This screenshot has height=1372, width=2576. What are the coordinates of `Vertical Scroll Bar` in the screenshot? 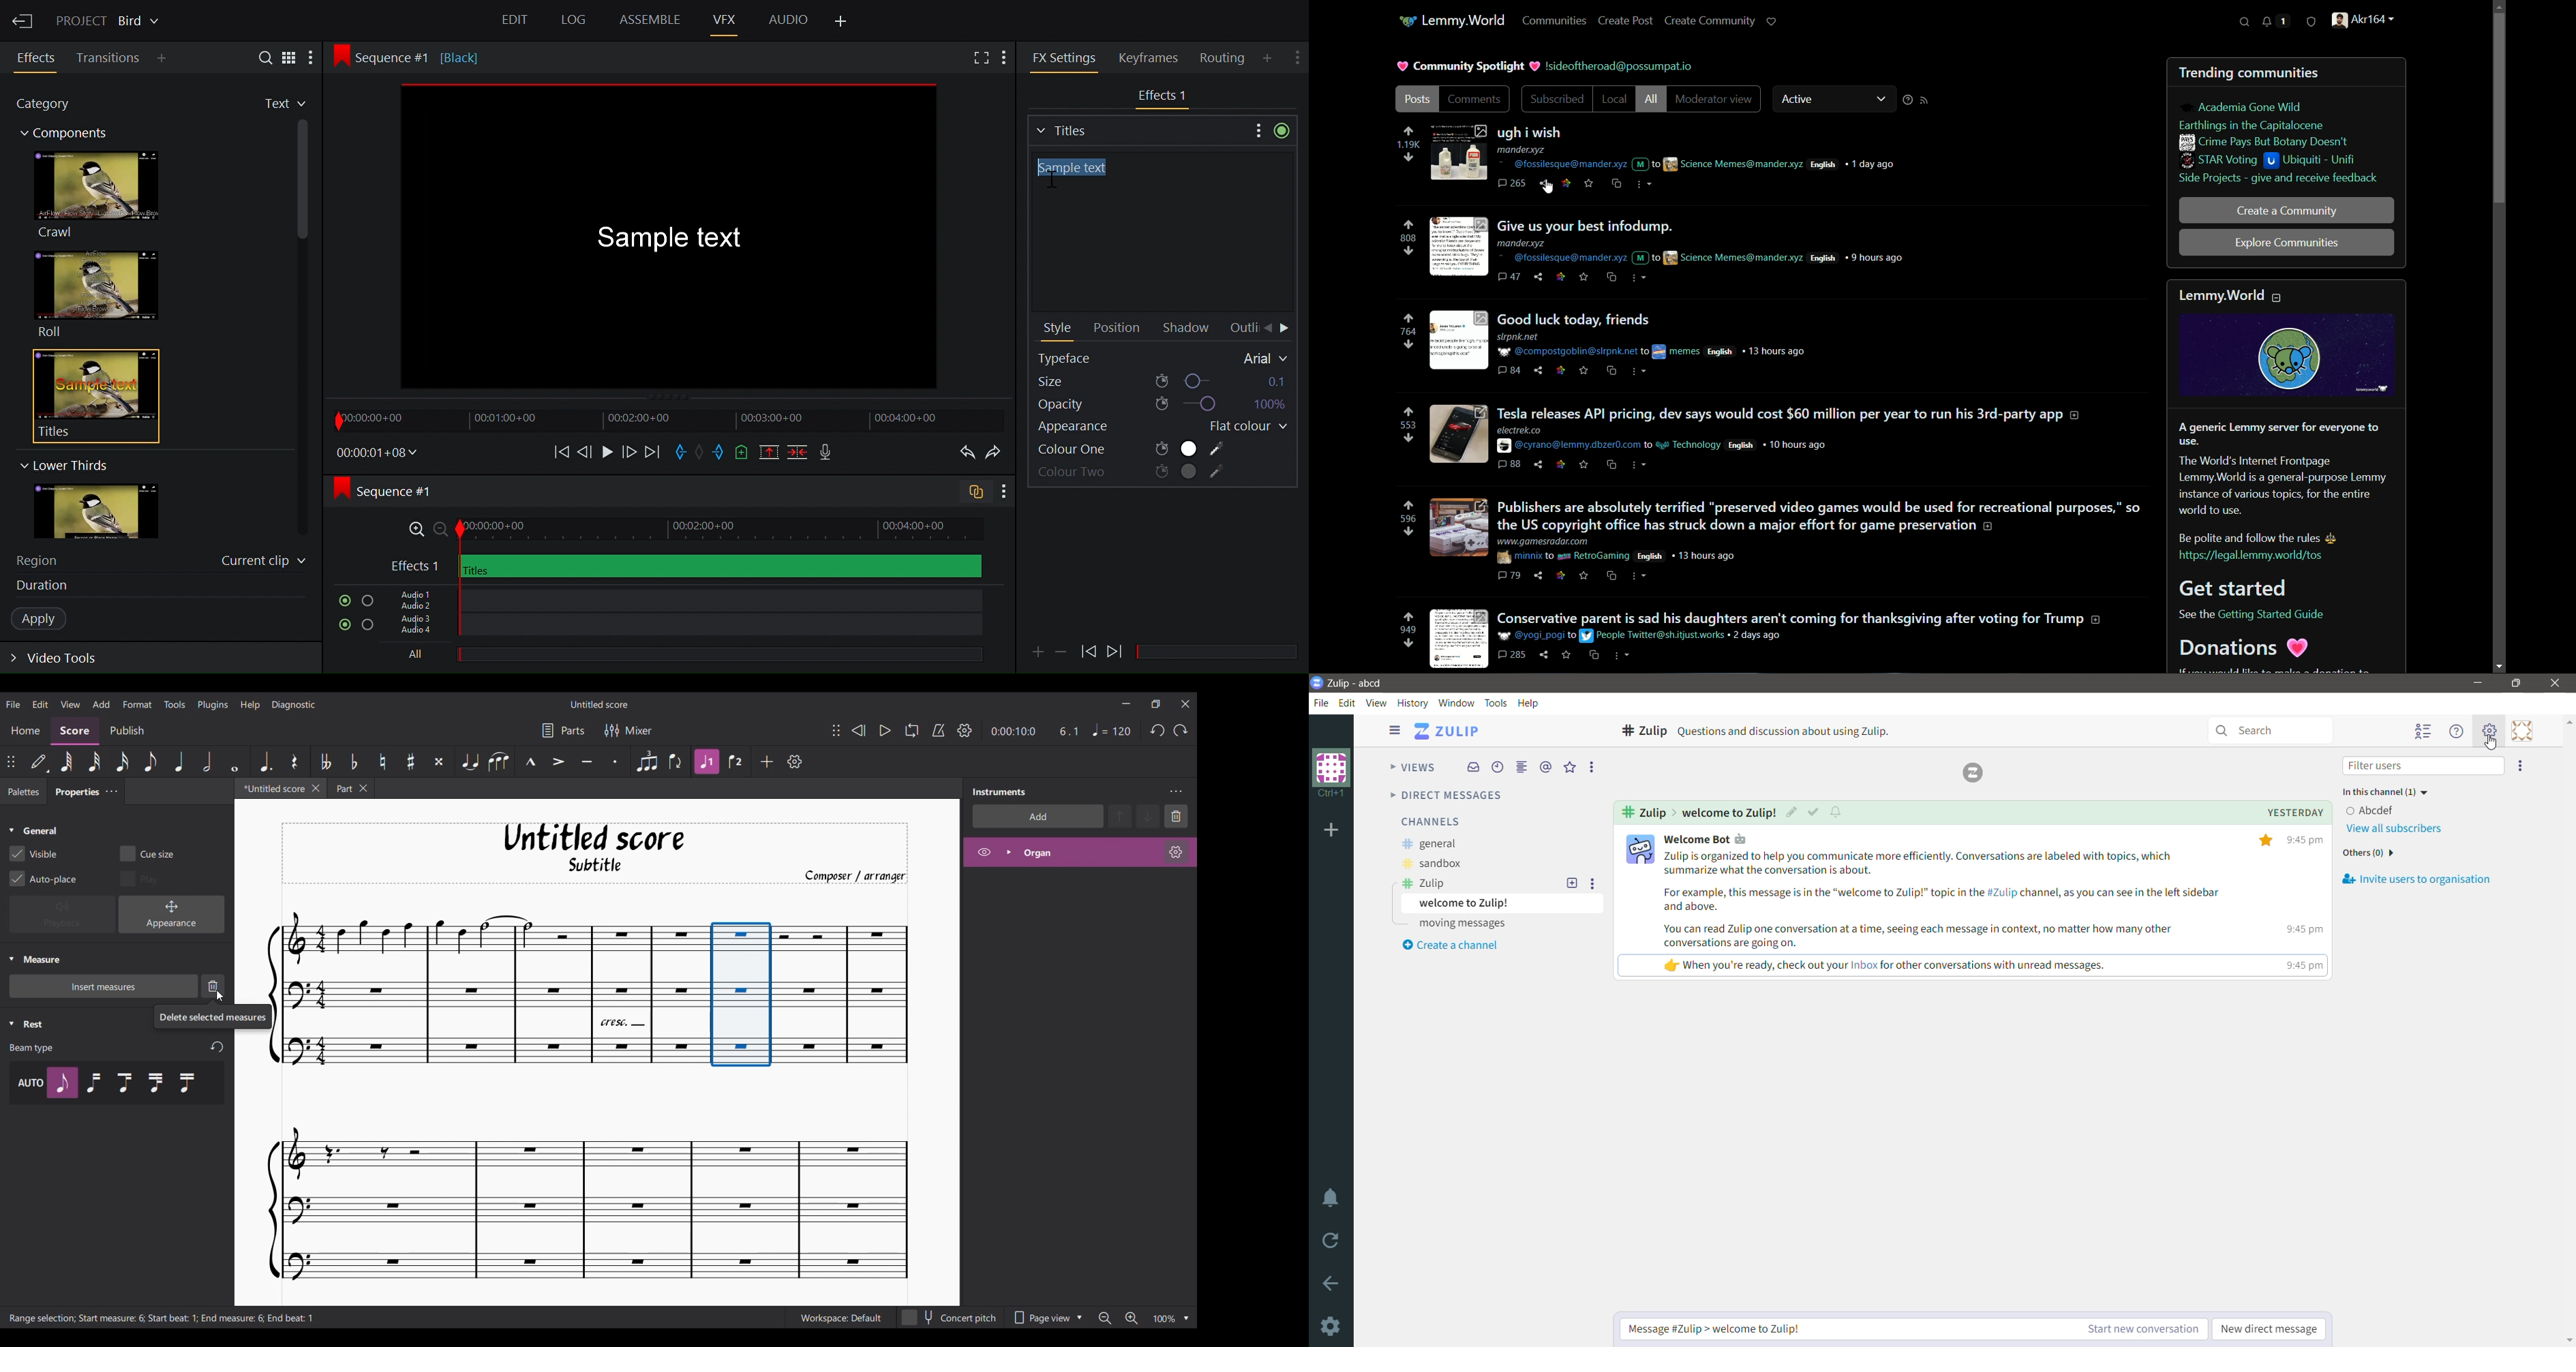 It's located at (2569, 1031).